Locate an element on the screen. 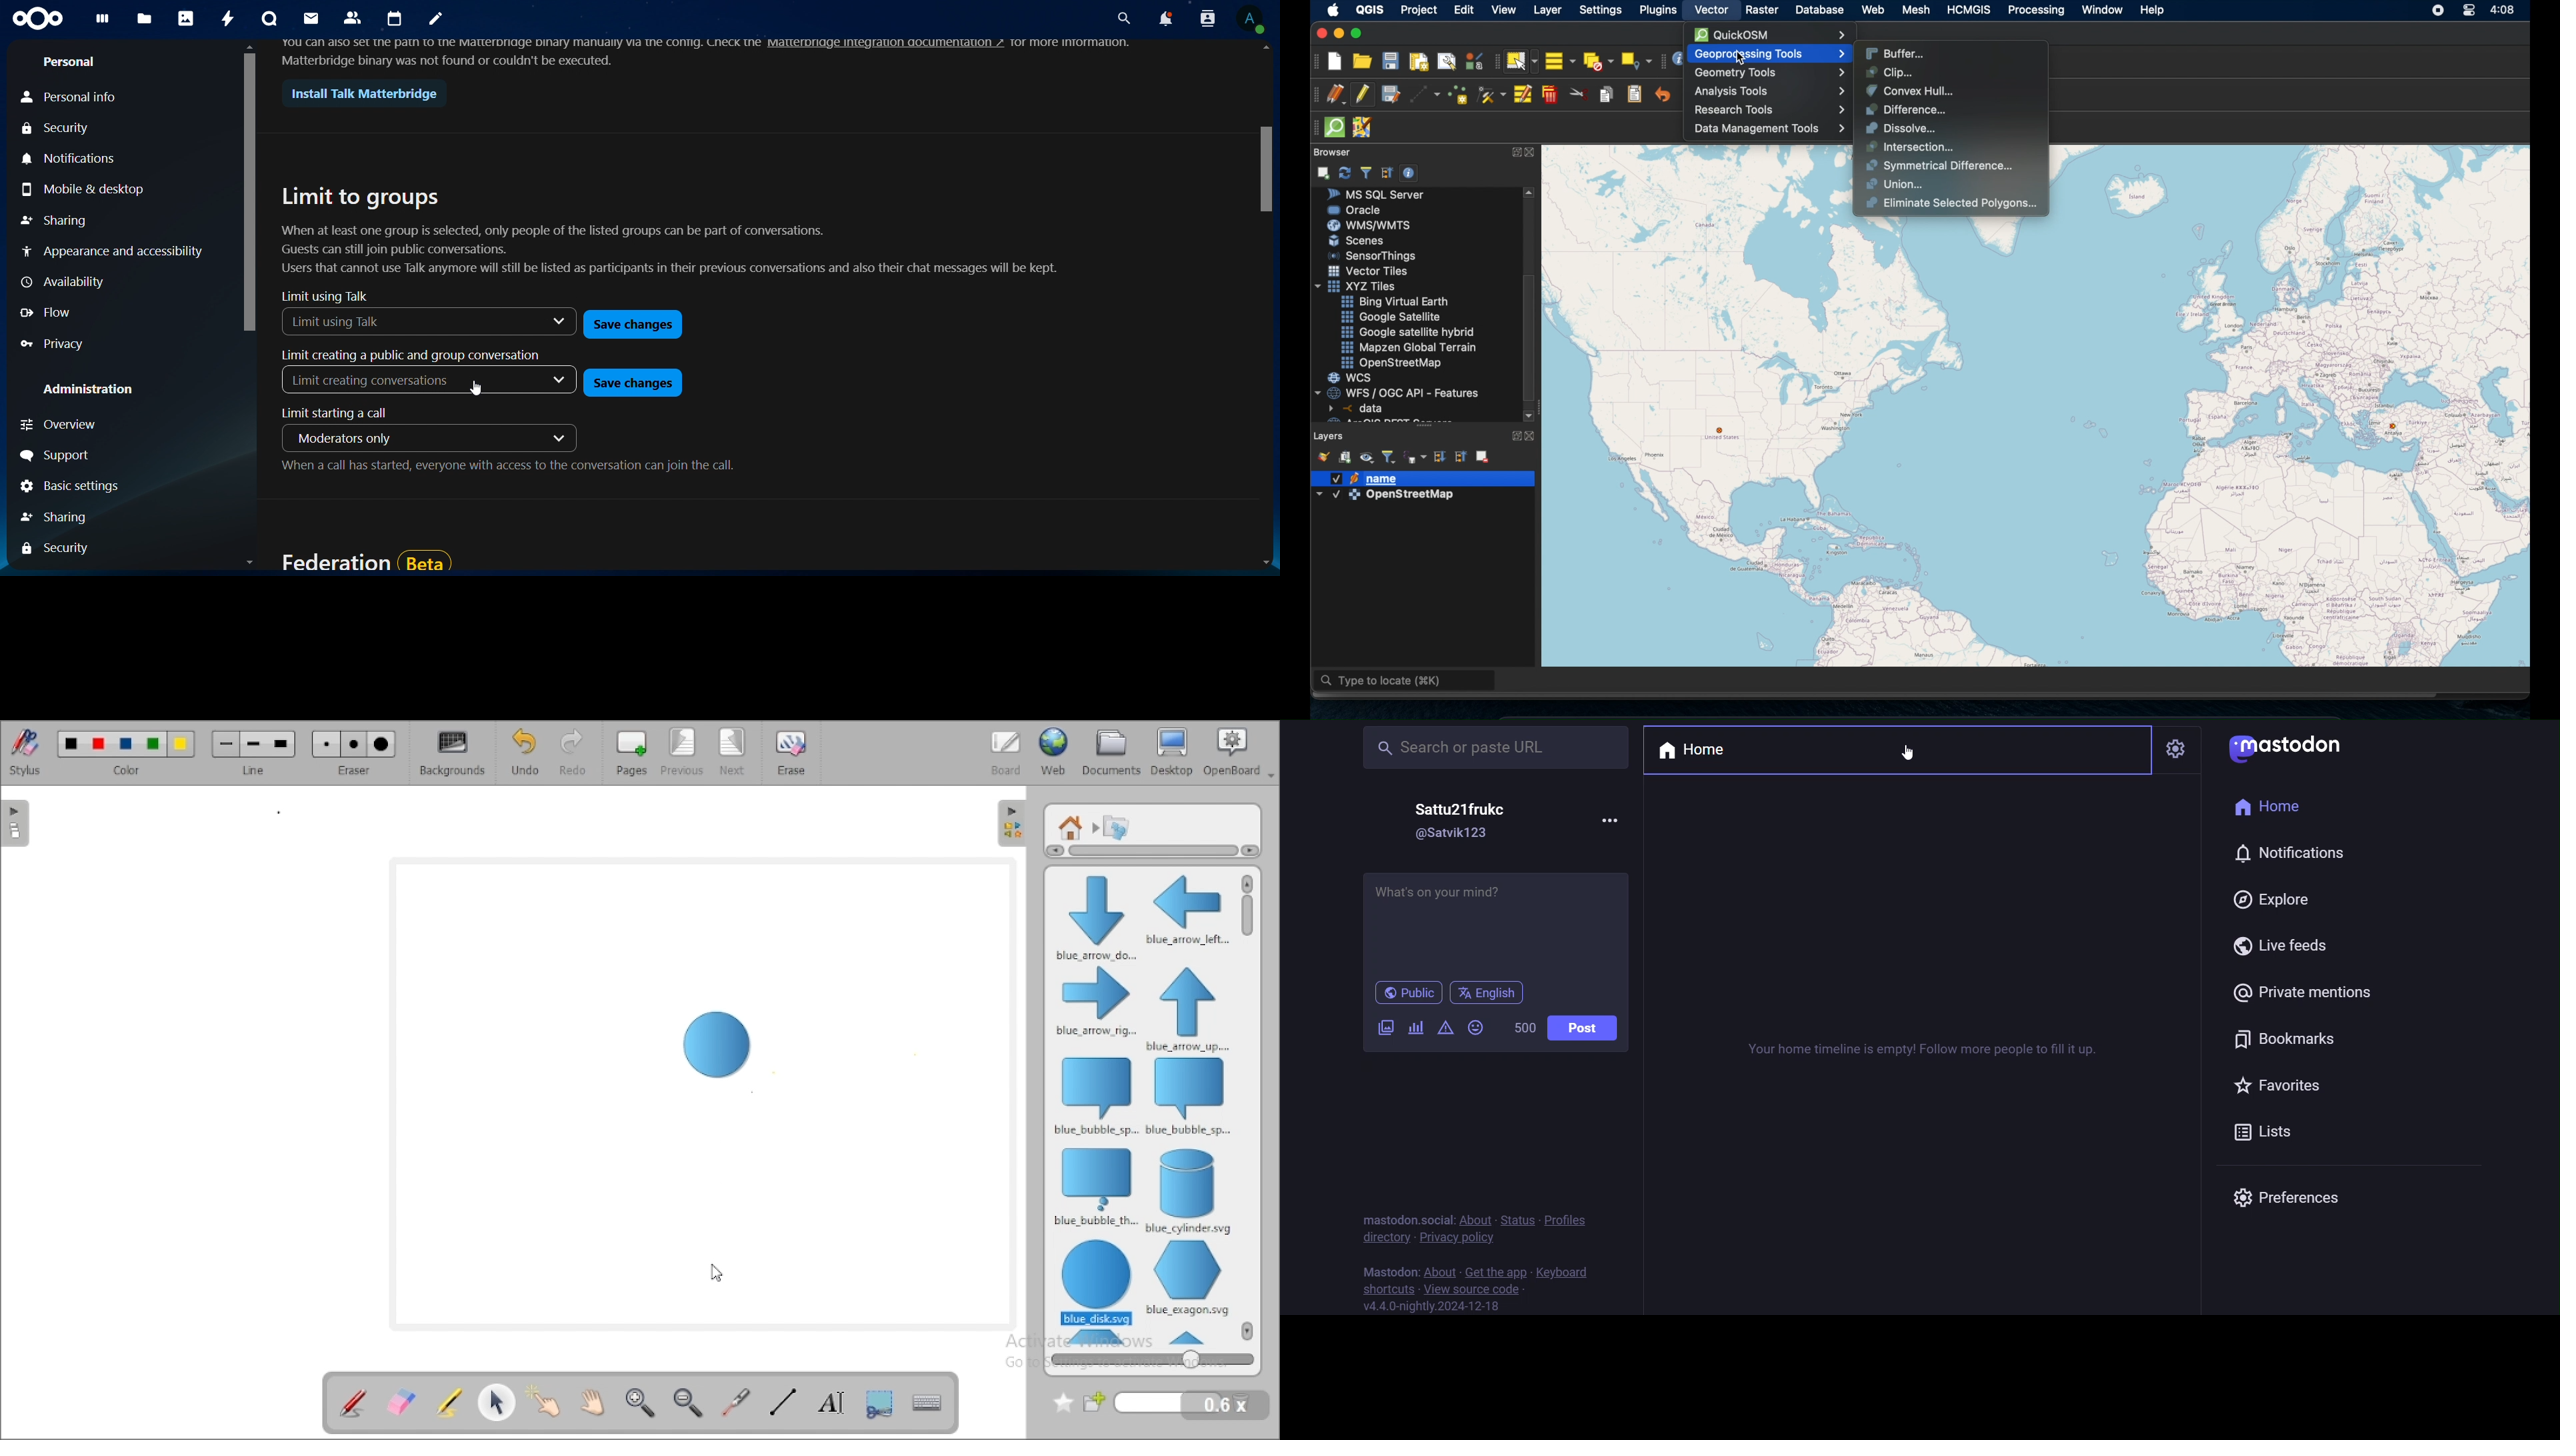 Image resolution: width=2576 pixels, height=1456 pixels. Limit creating conversations is located at coordinates (431, 381).